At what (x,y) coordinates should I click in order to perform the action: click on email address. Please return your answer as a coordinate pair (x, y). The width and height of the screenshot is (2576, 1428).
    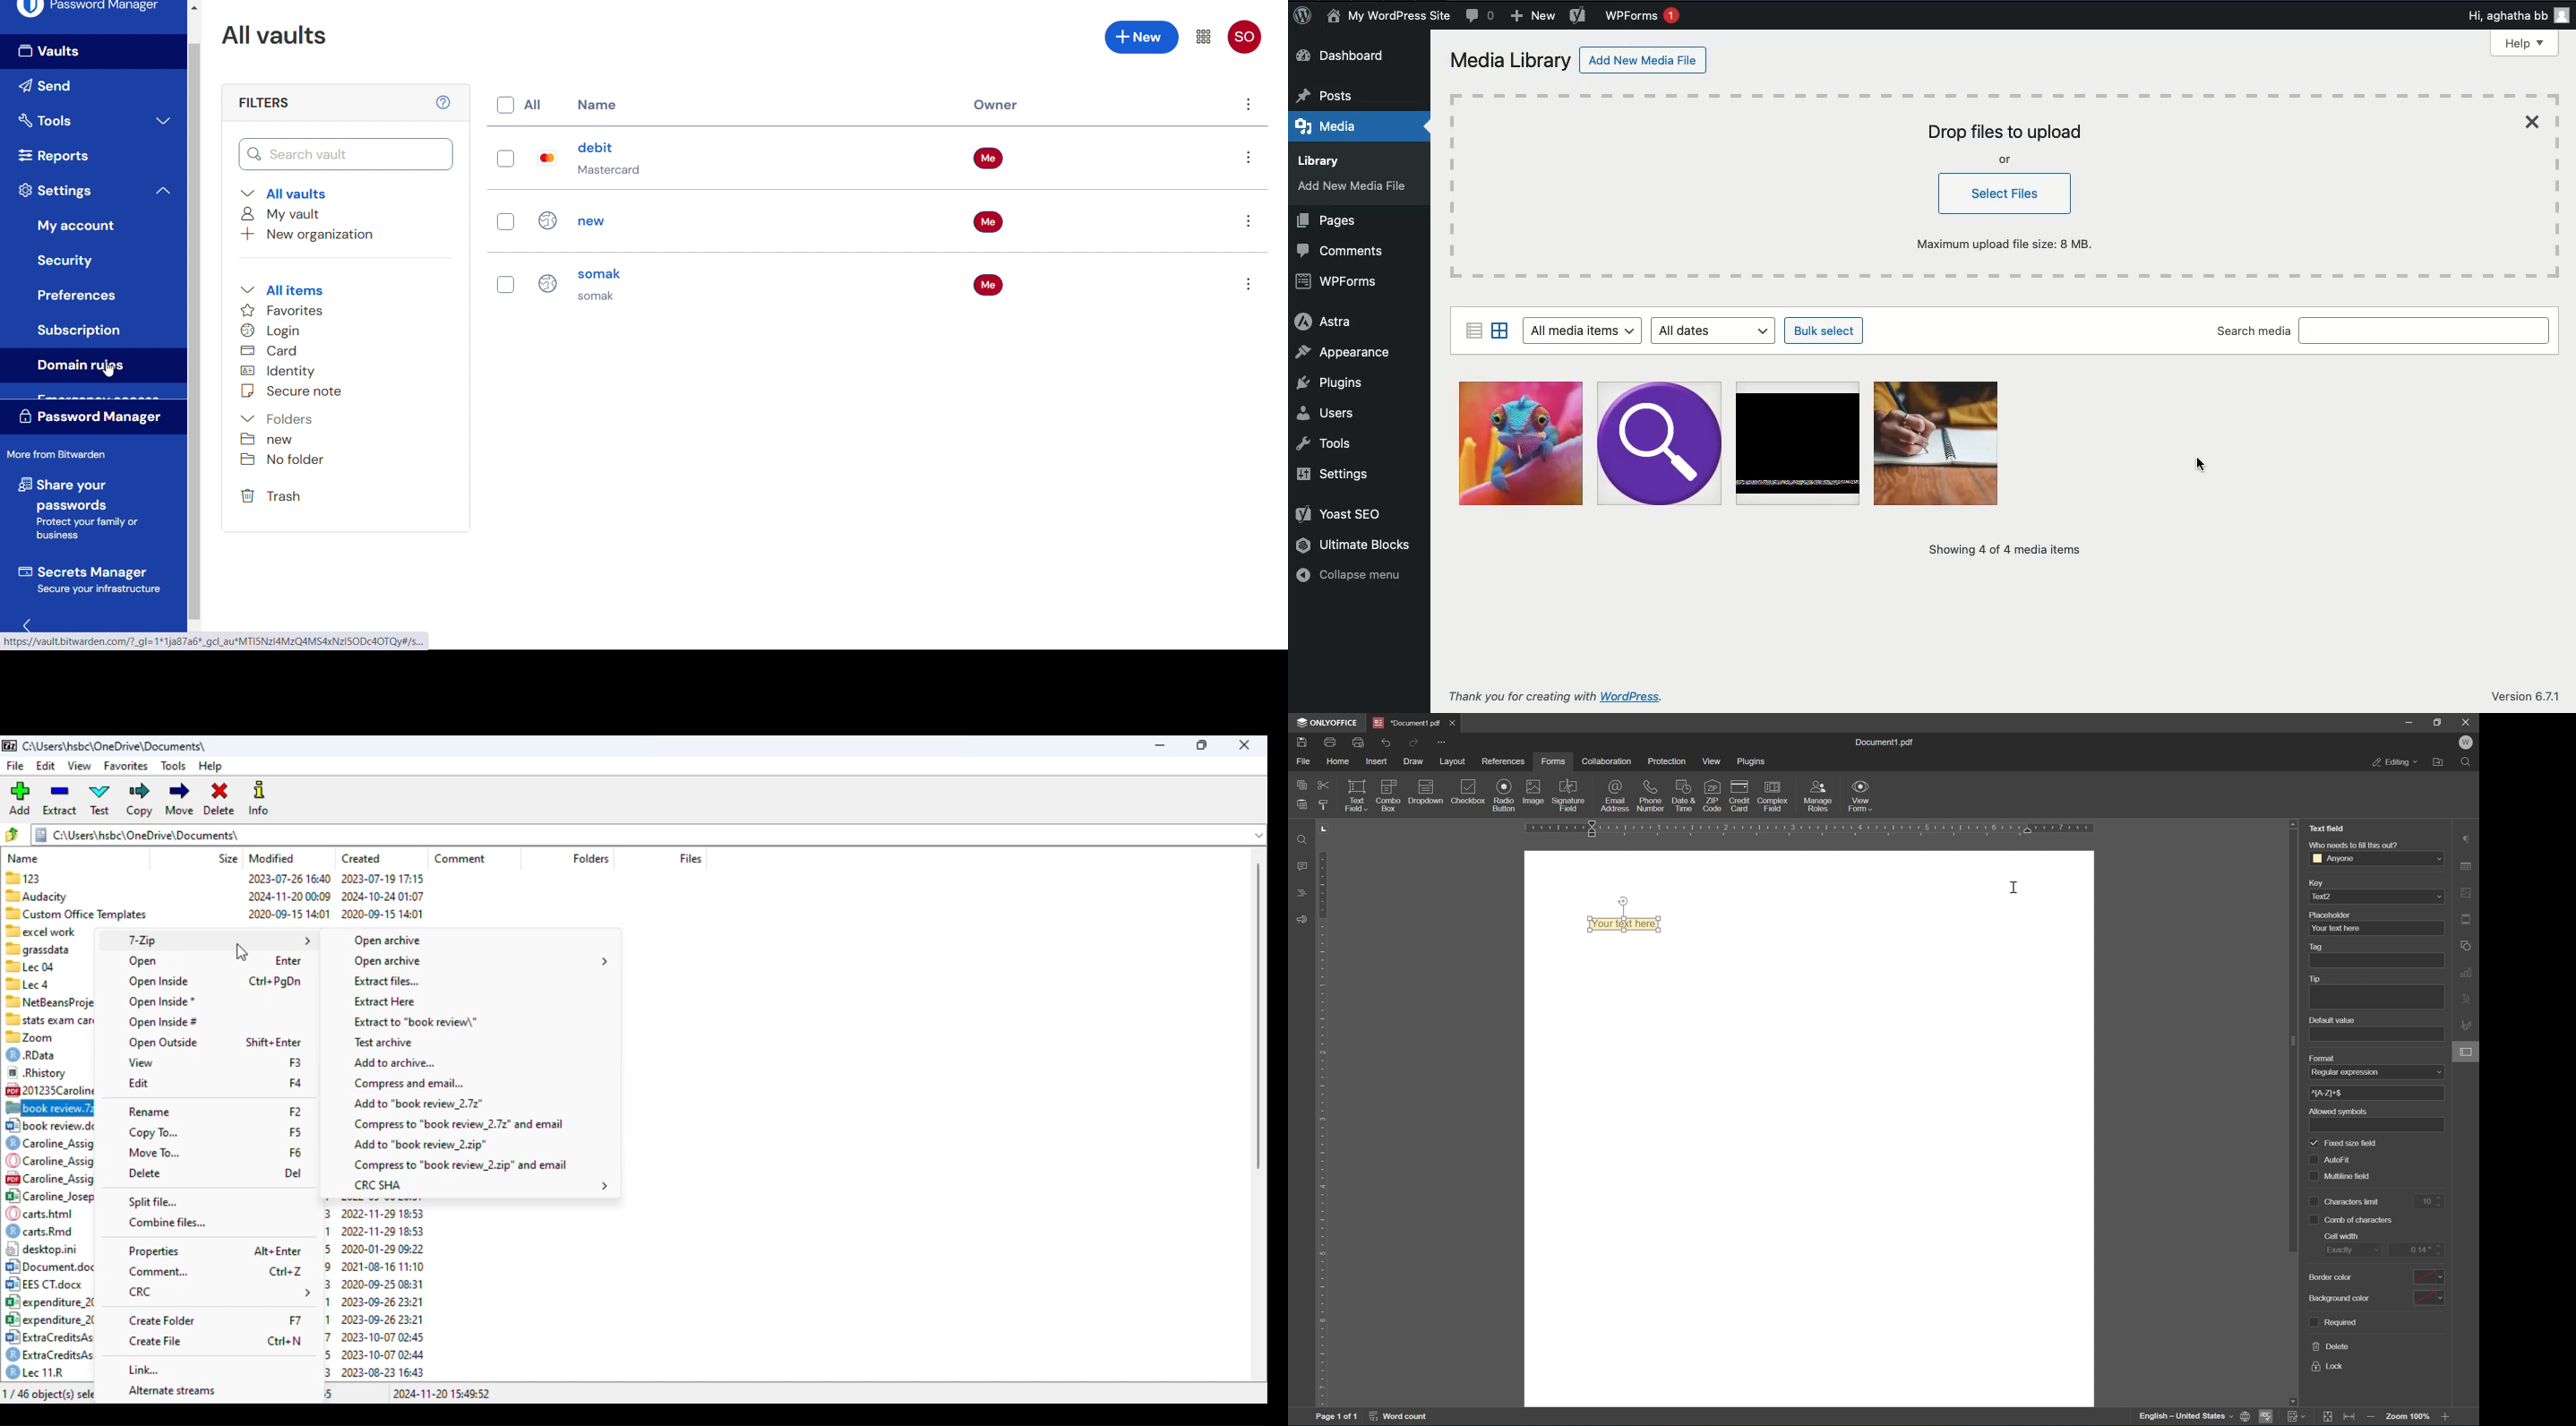
    Looking at the image, I should click on (1614, 796).